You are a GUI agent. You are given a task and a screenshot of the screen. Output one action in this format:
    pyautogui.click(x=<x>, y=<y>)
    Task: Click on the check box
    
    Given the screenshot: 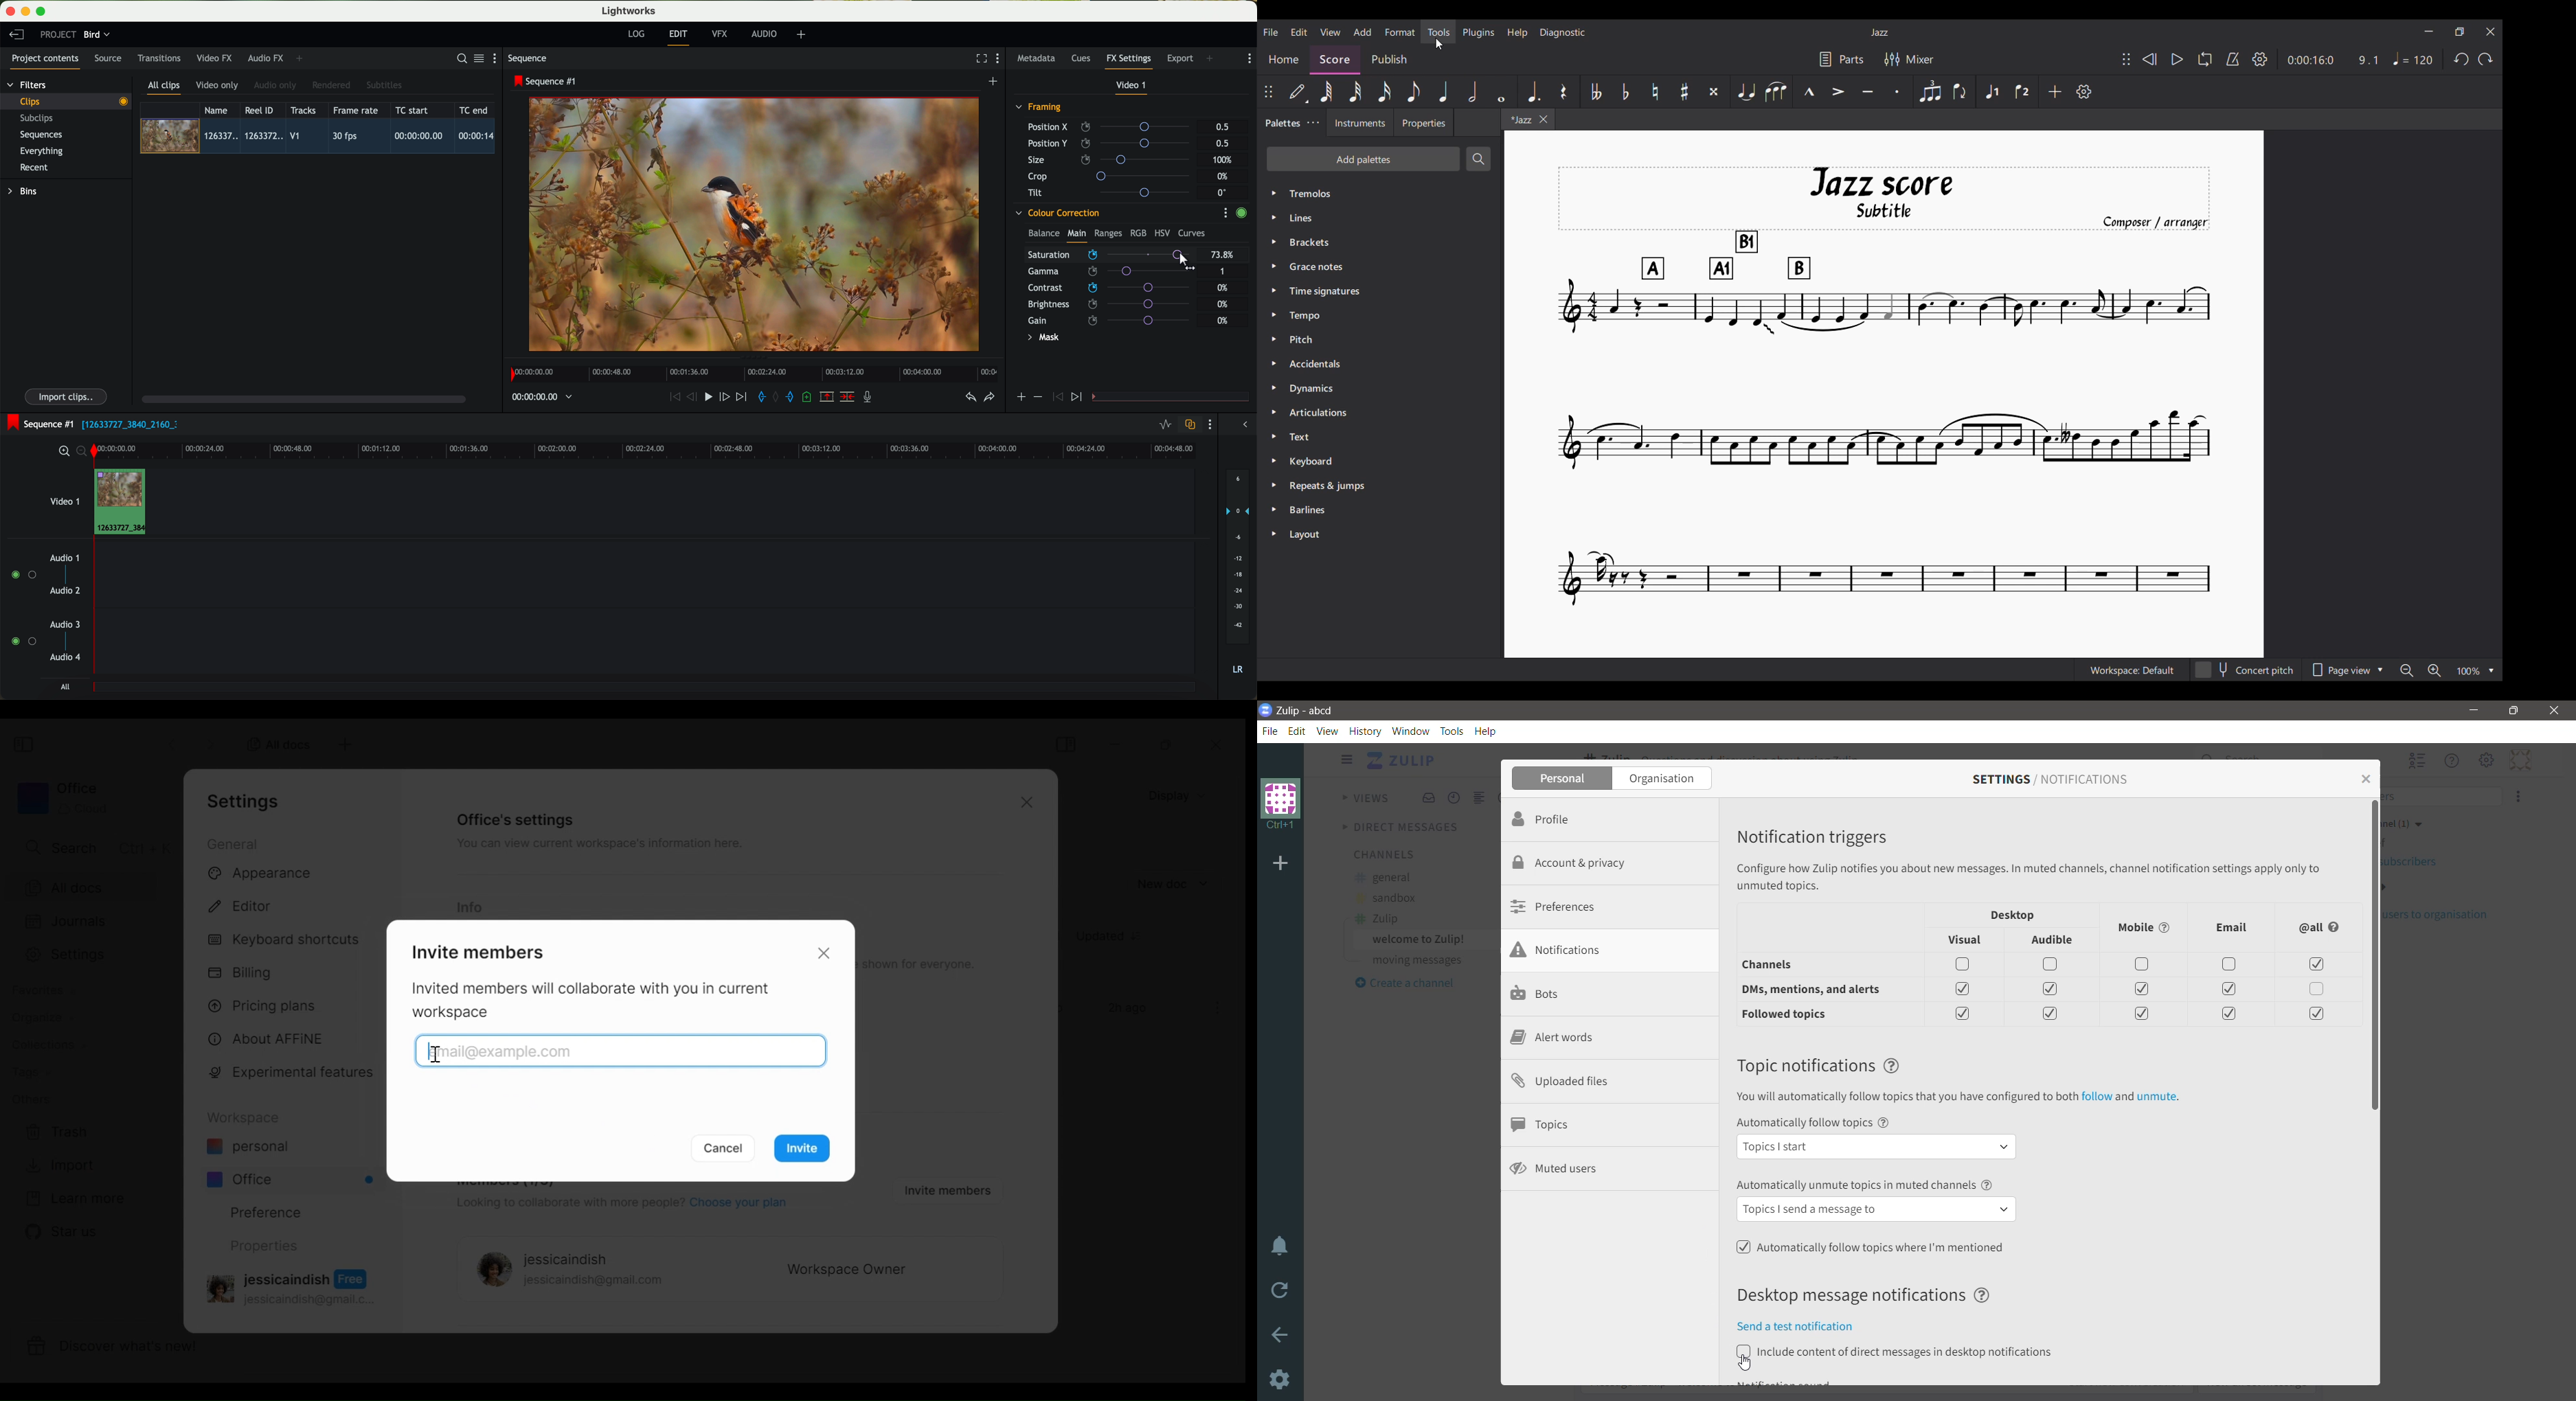 What is the action you would take?
    pyautogui.click(x=2229, y=1014)
    